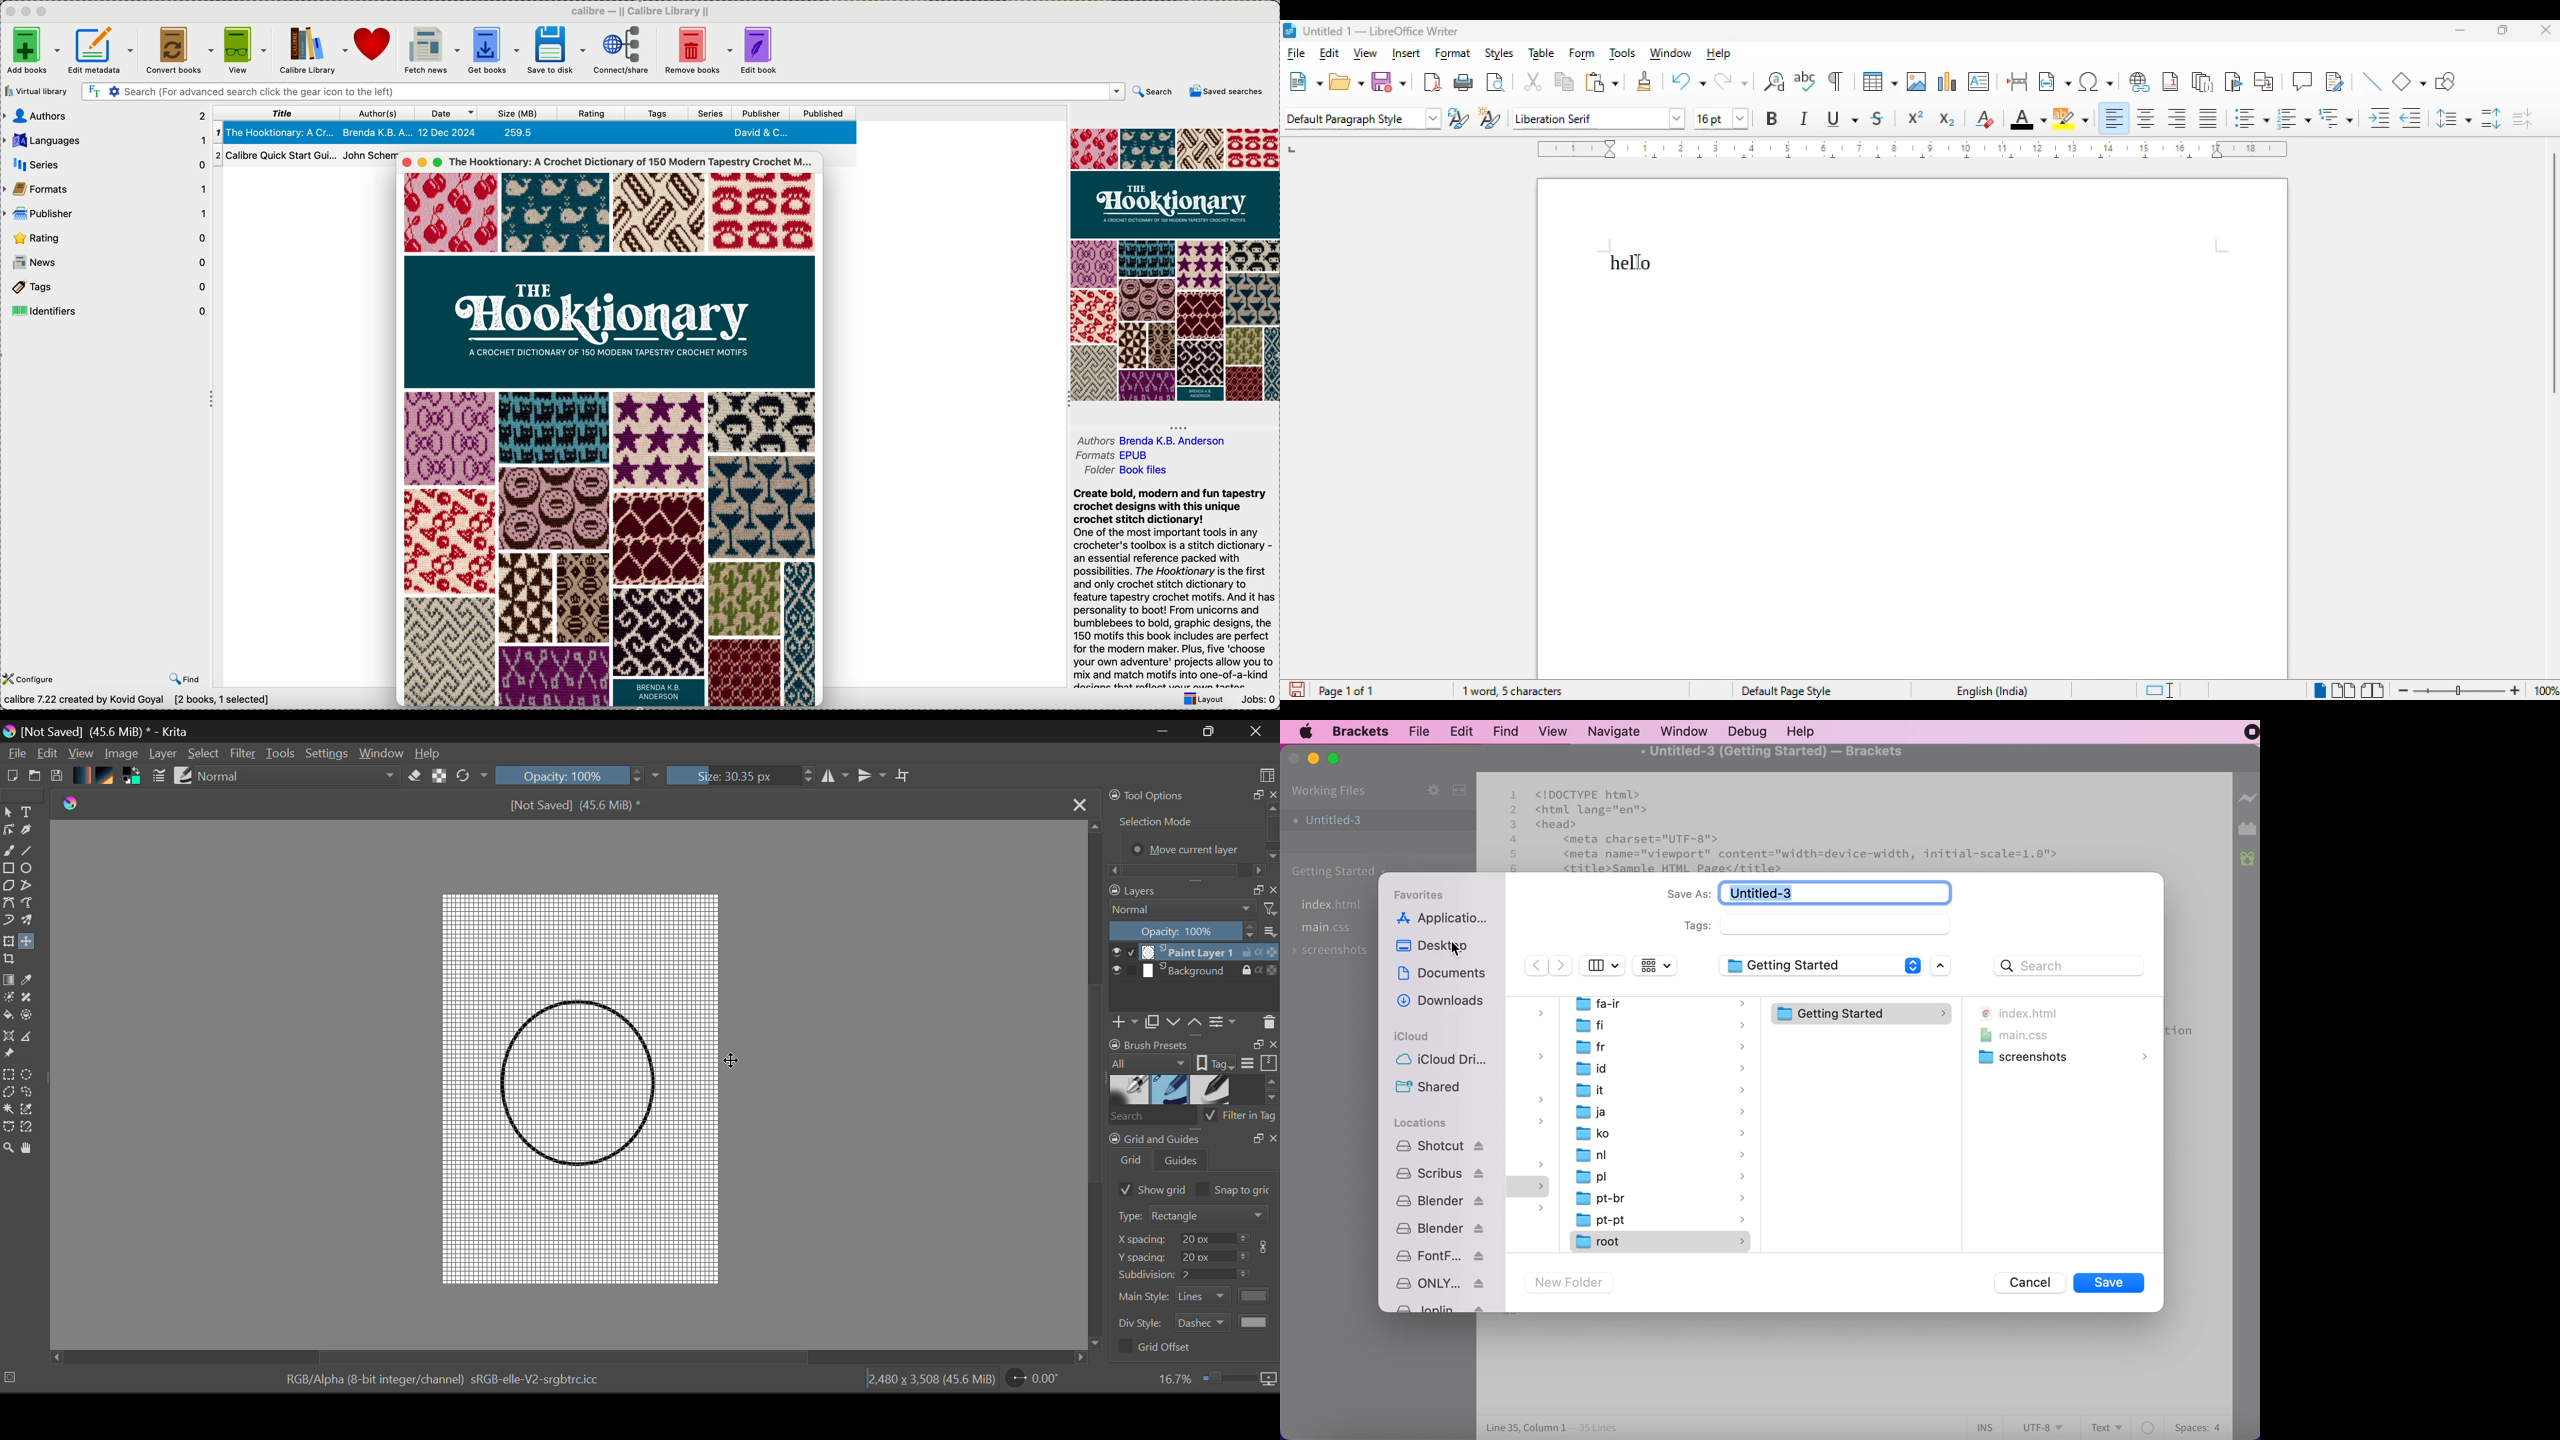  What do you see at coordinates (1565, 83) in the screenshot?
I see `copy` at bounding box center [1565, 83].